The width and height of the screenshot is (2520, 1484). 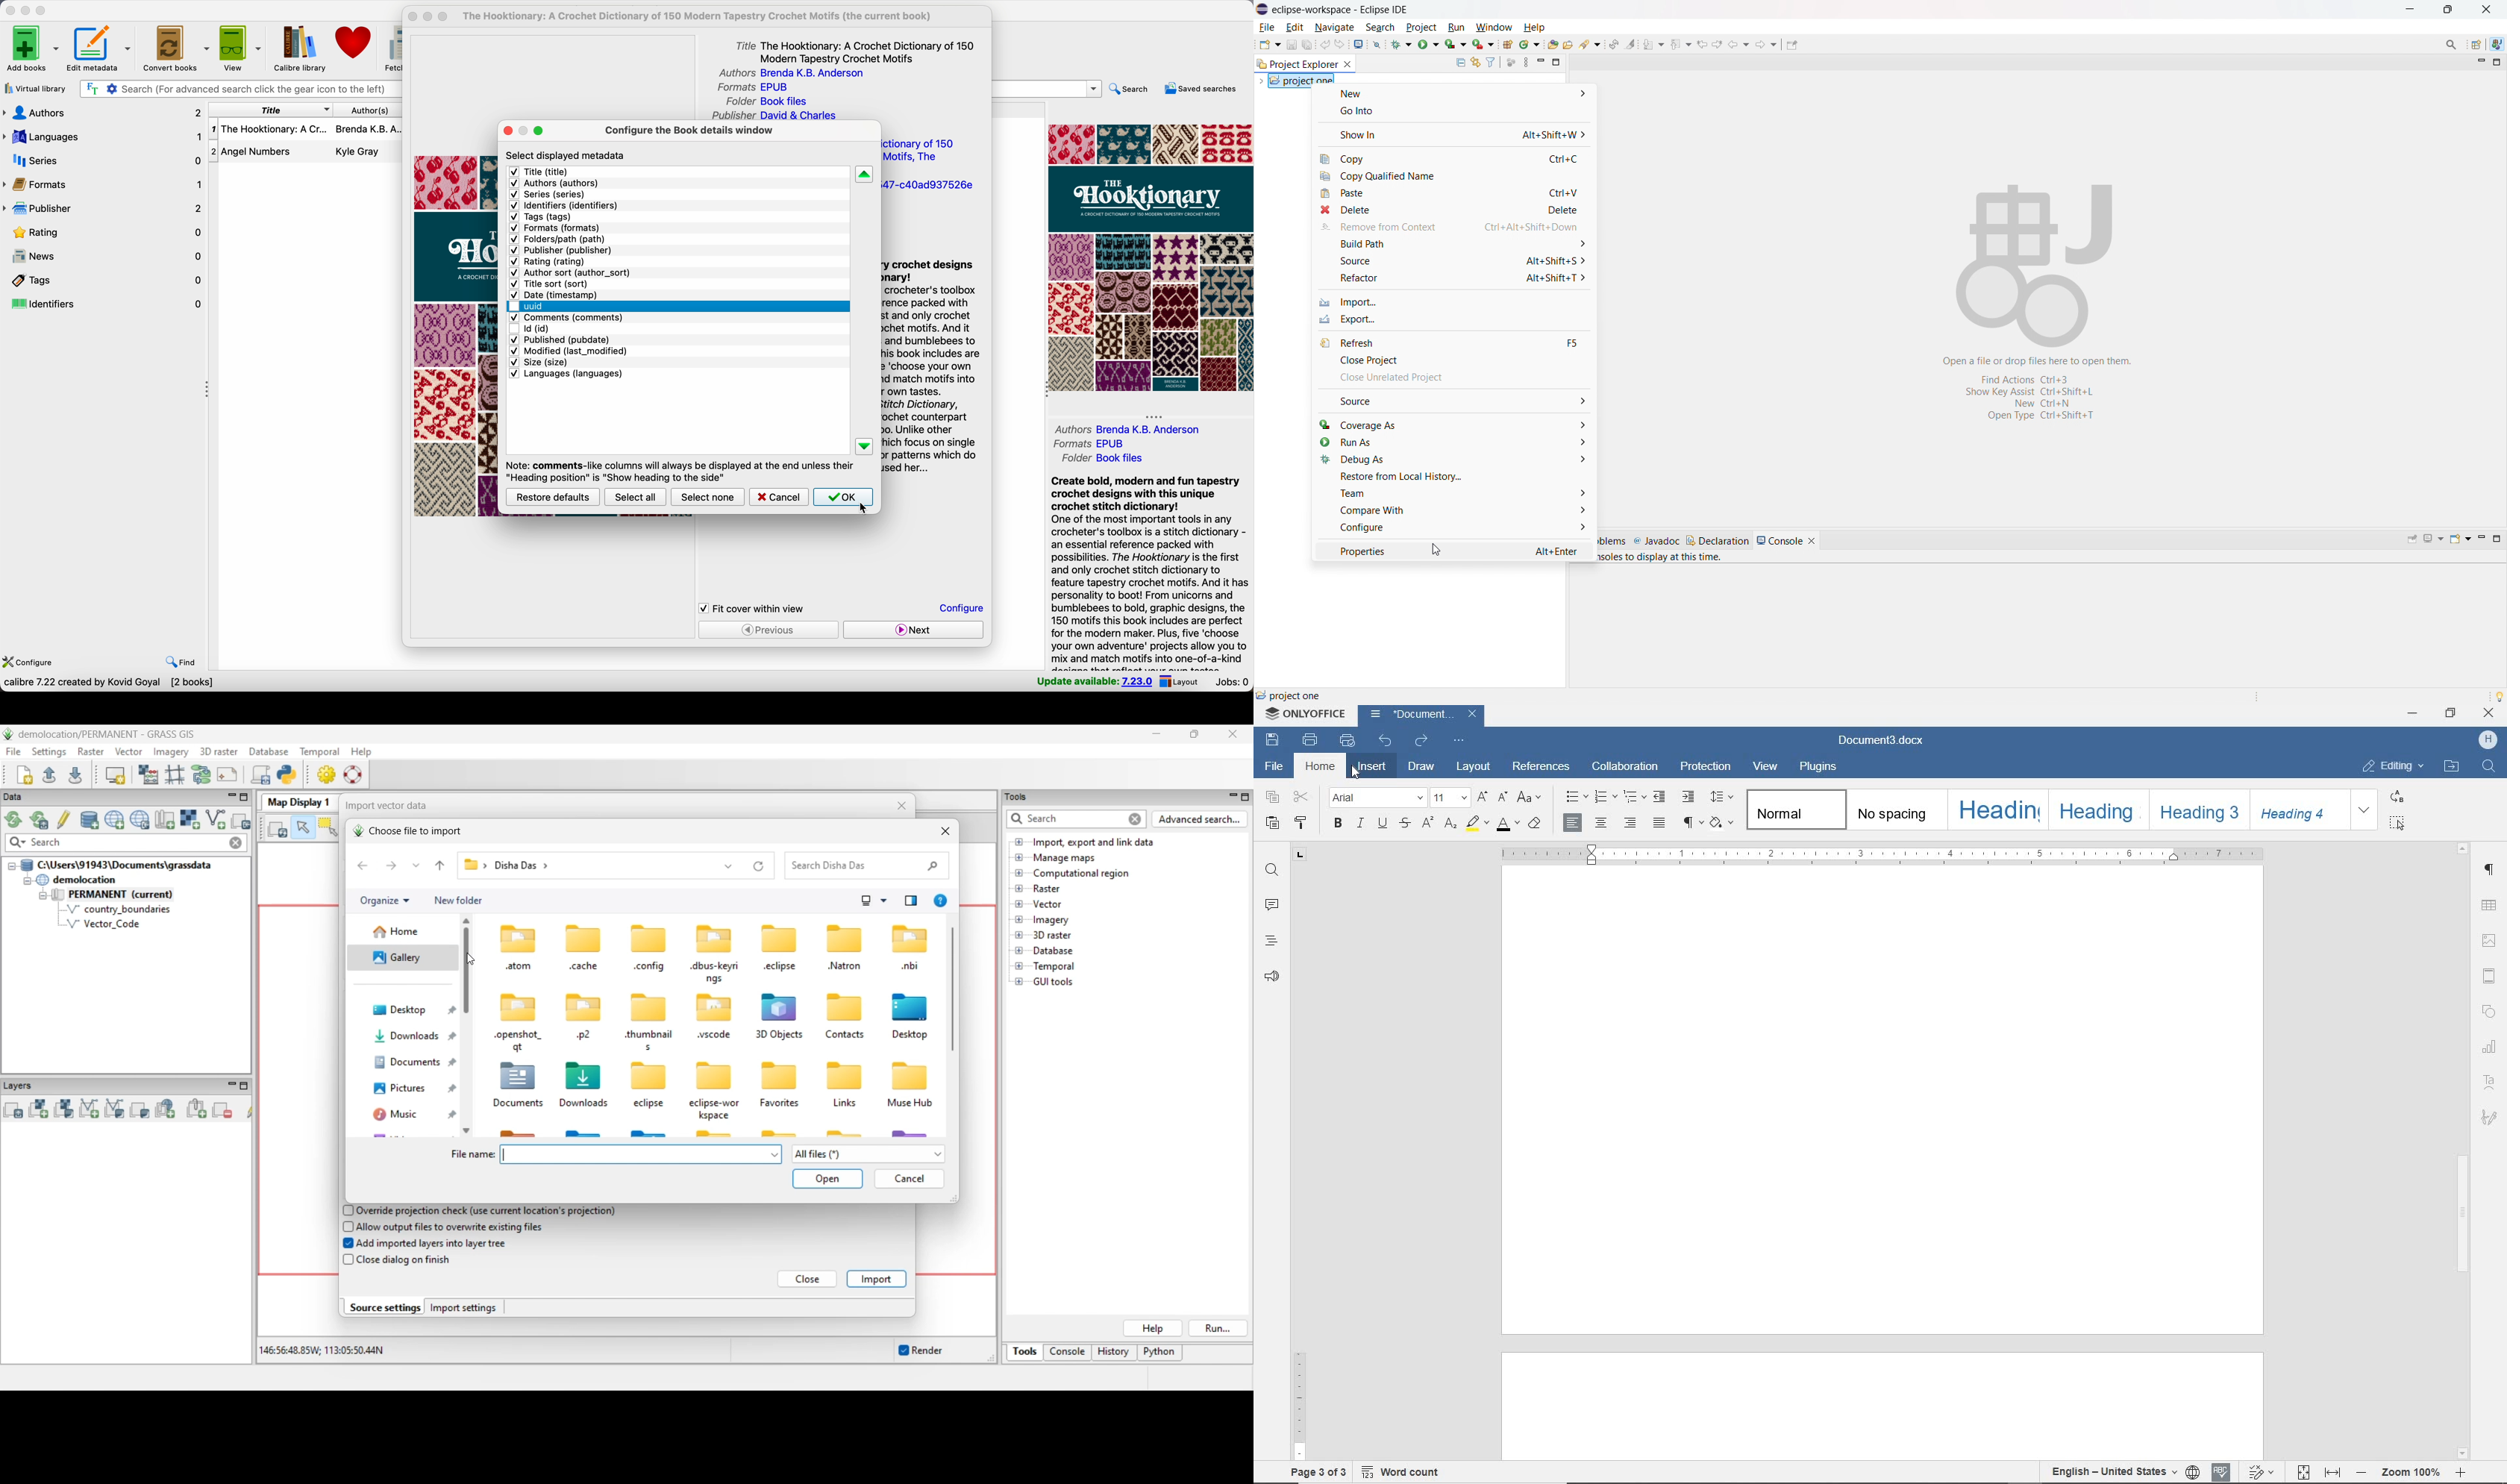 What do you see at coordinates (100, 49) in the screenshot?
I see `edit metadata` at bounding box center [100, 49].